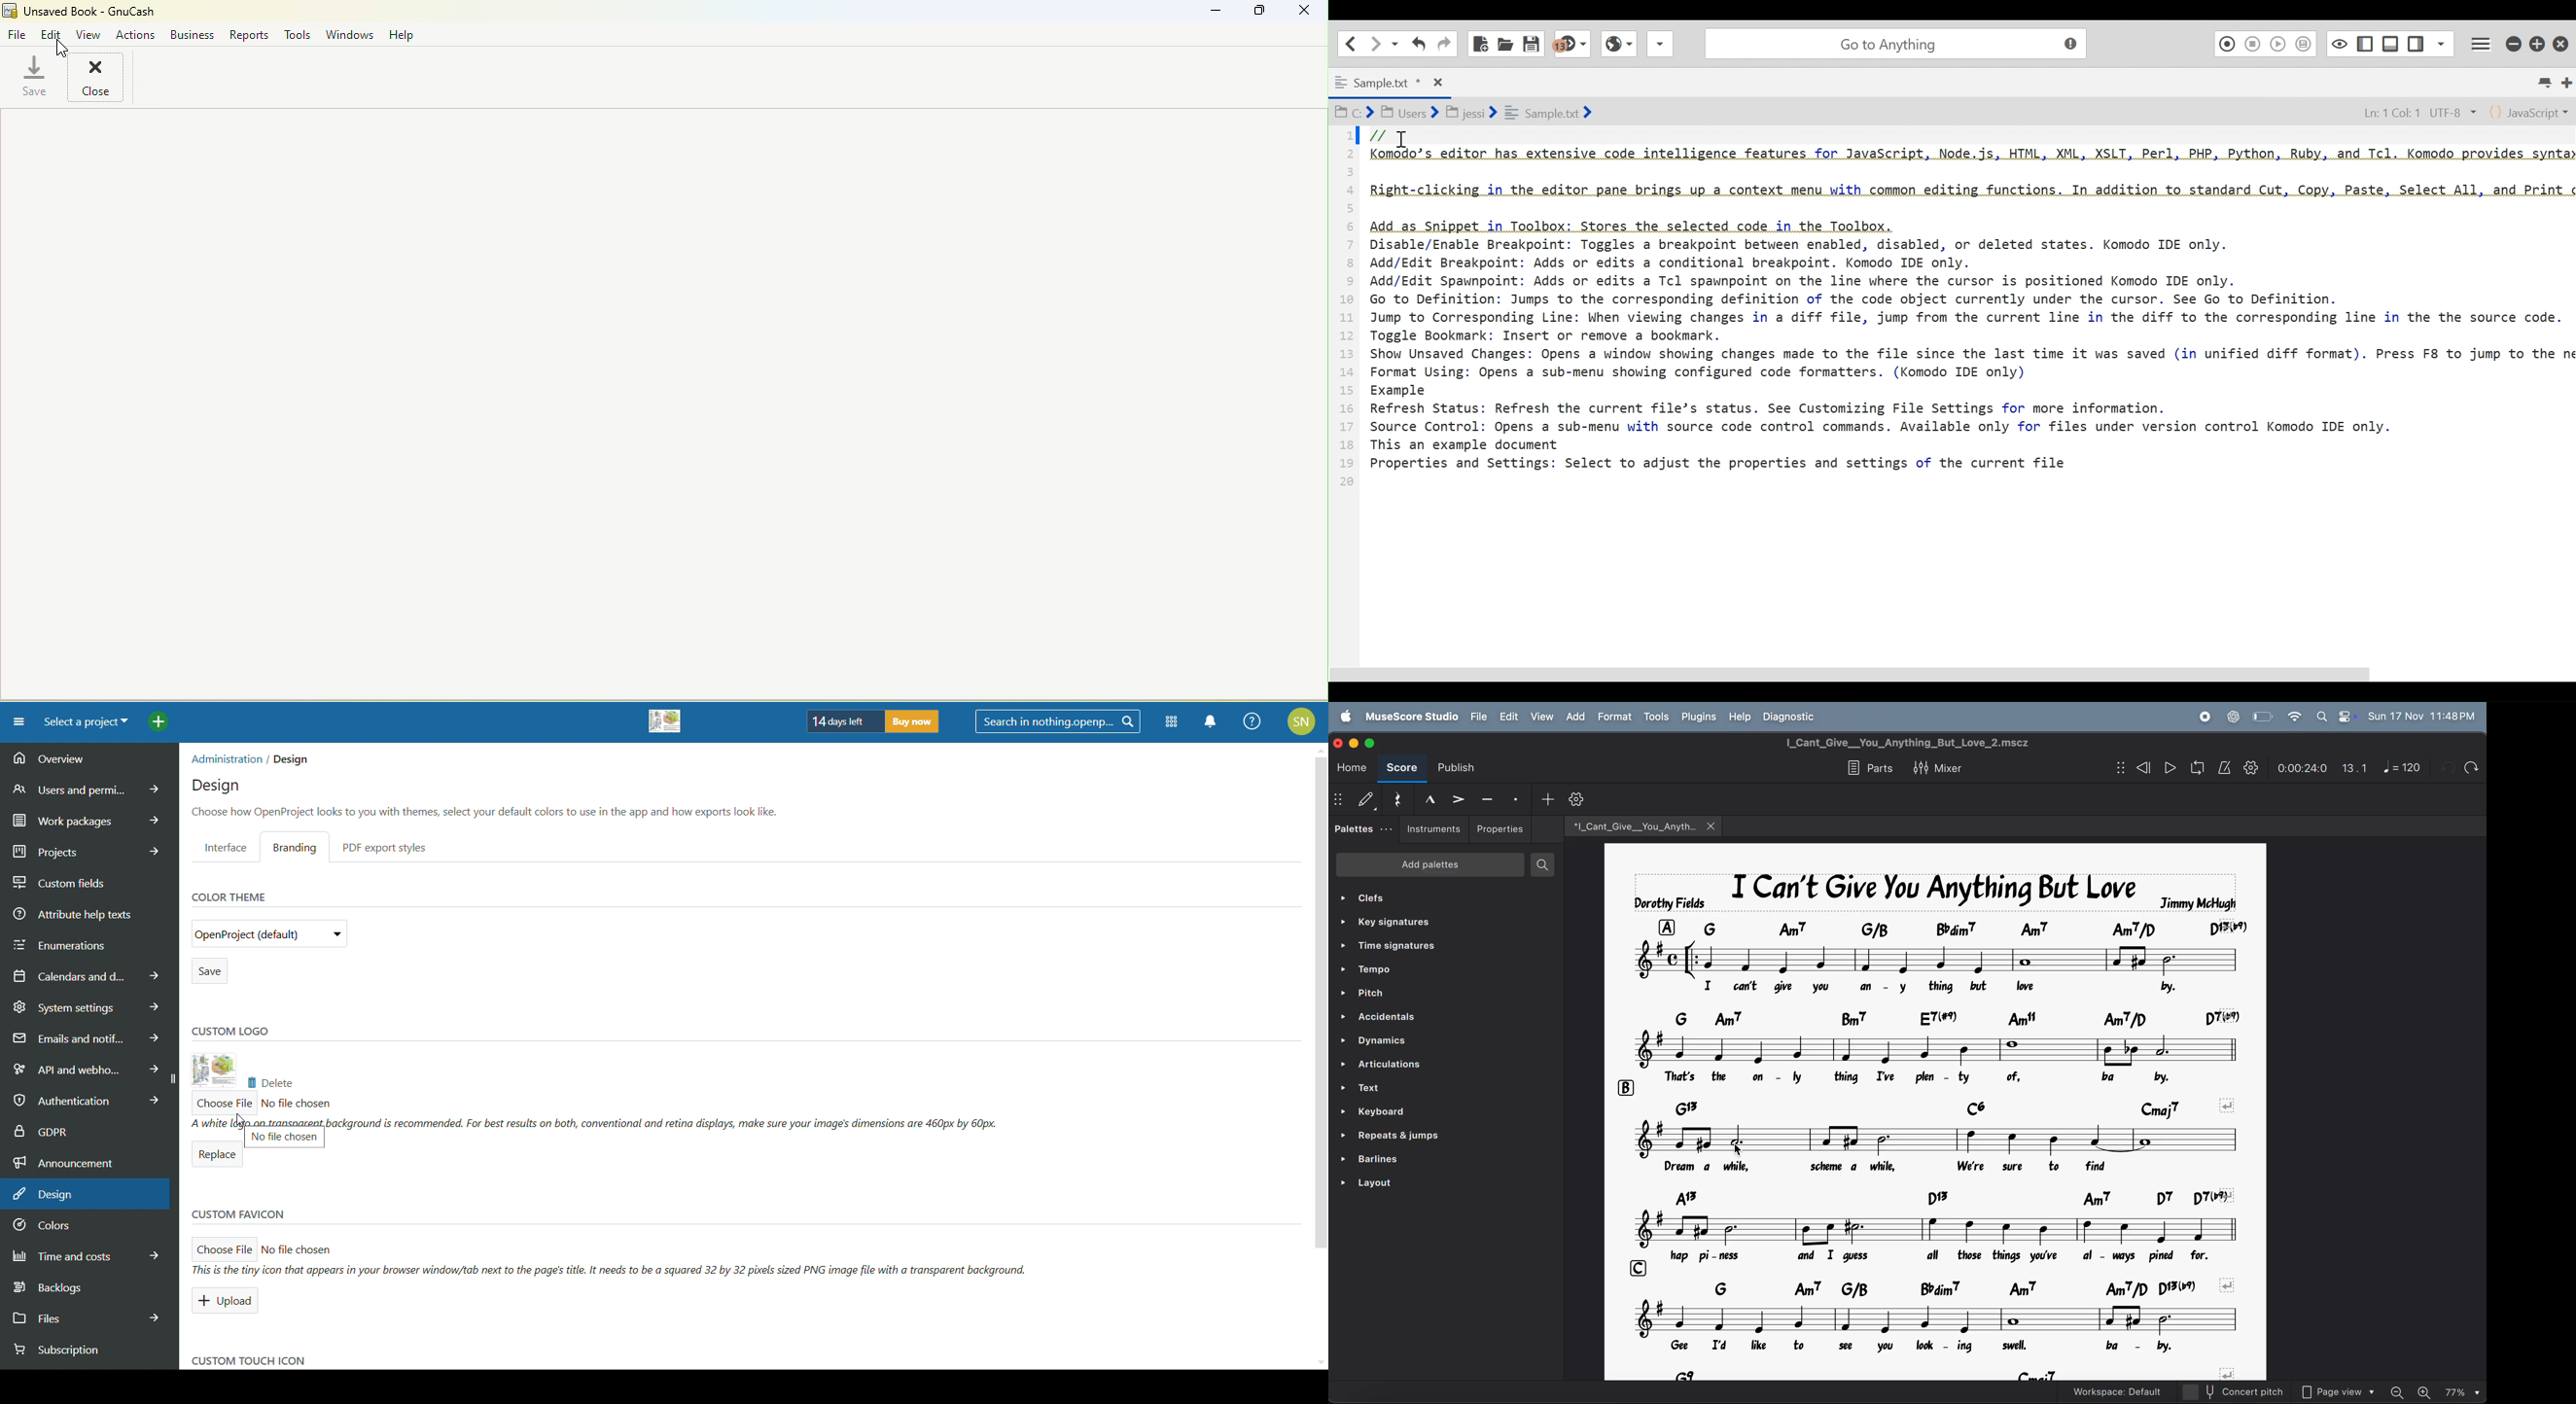 This screenshot has height=1428, width=2576. Describe the element at coordinates (666, 721) in the screenshot. I see `custom logo added` at that location.